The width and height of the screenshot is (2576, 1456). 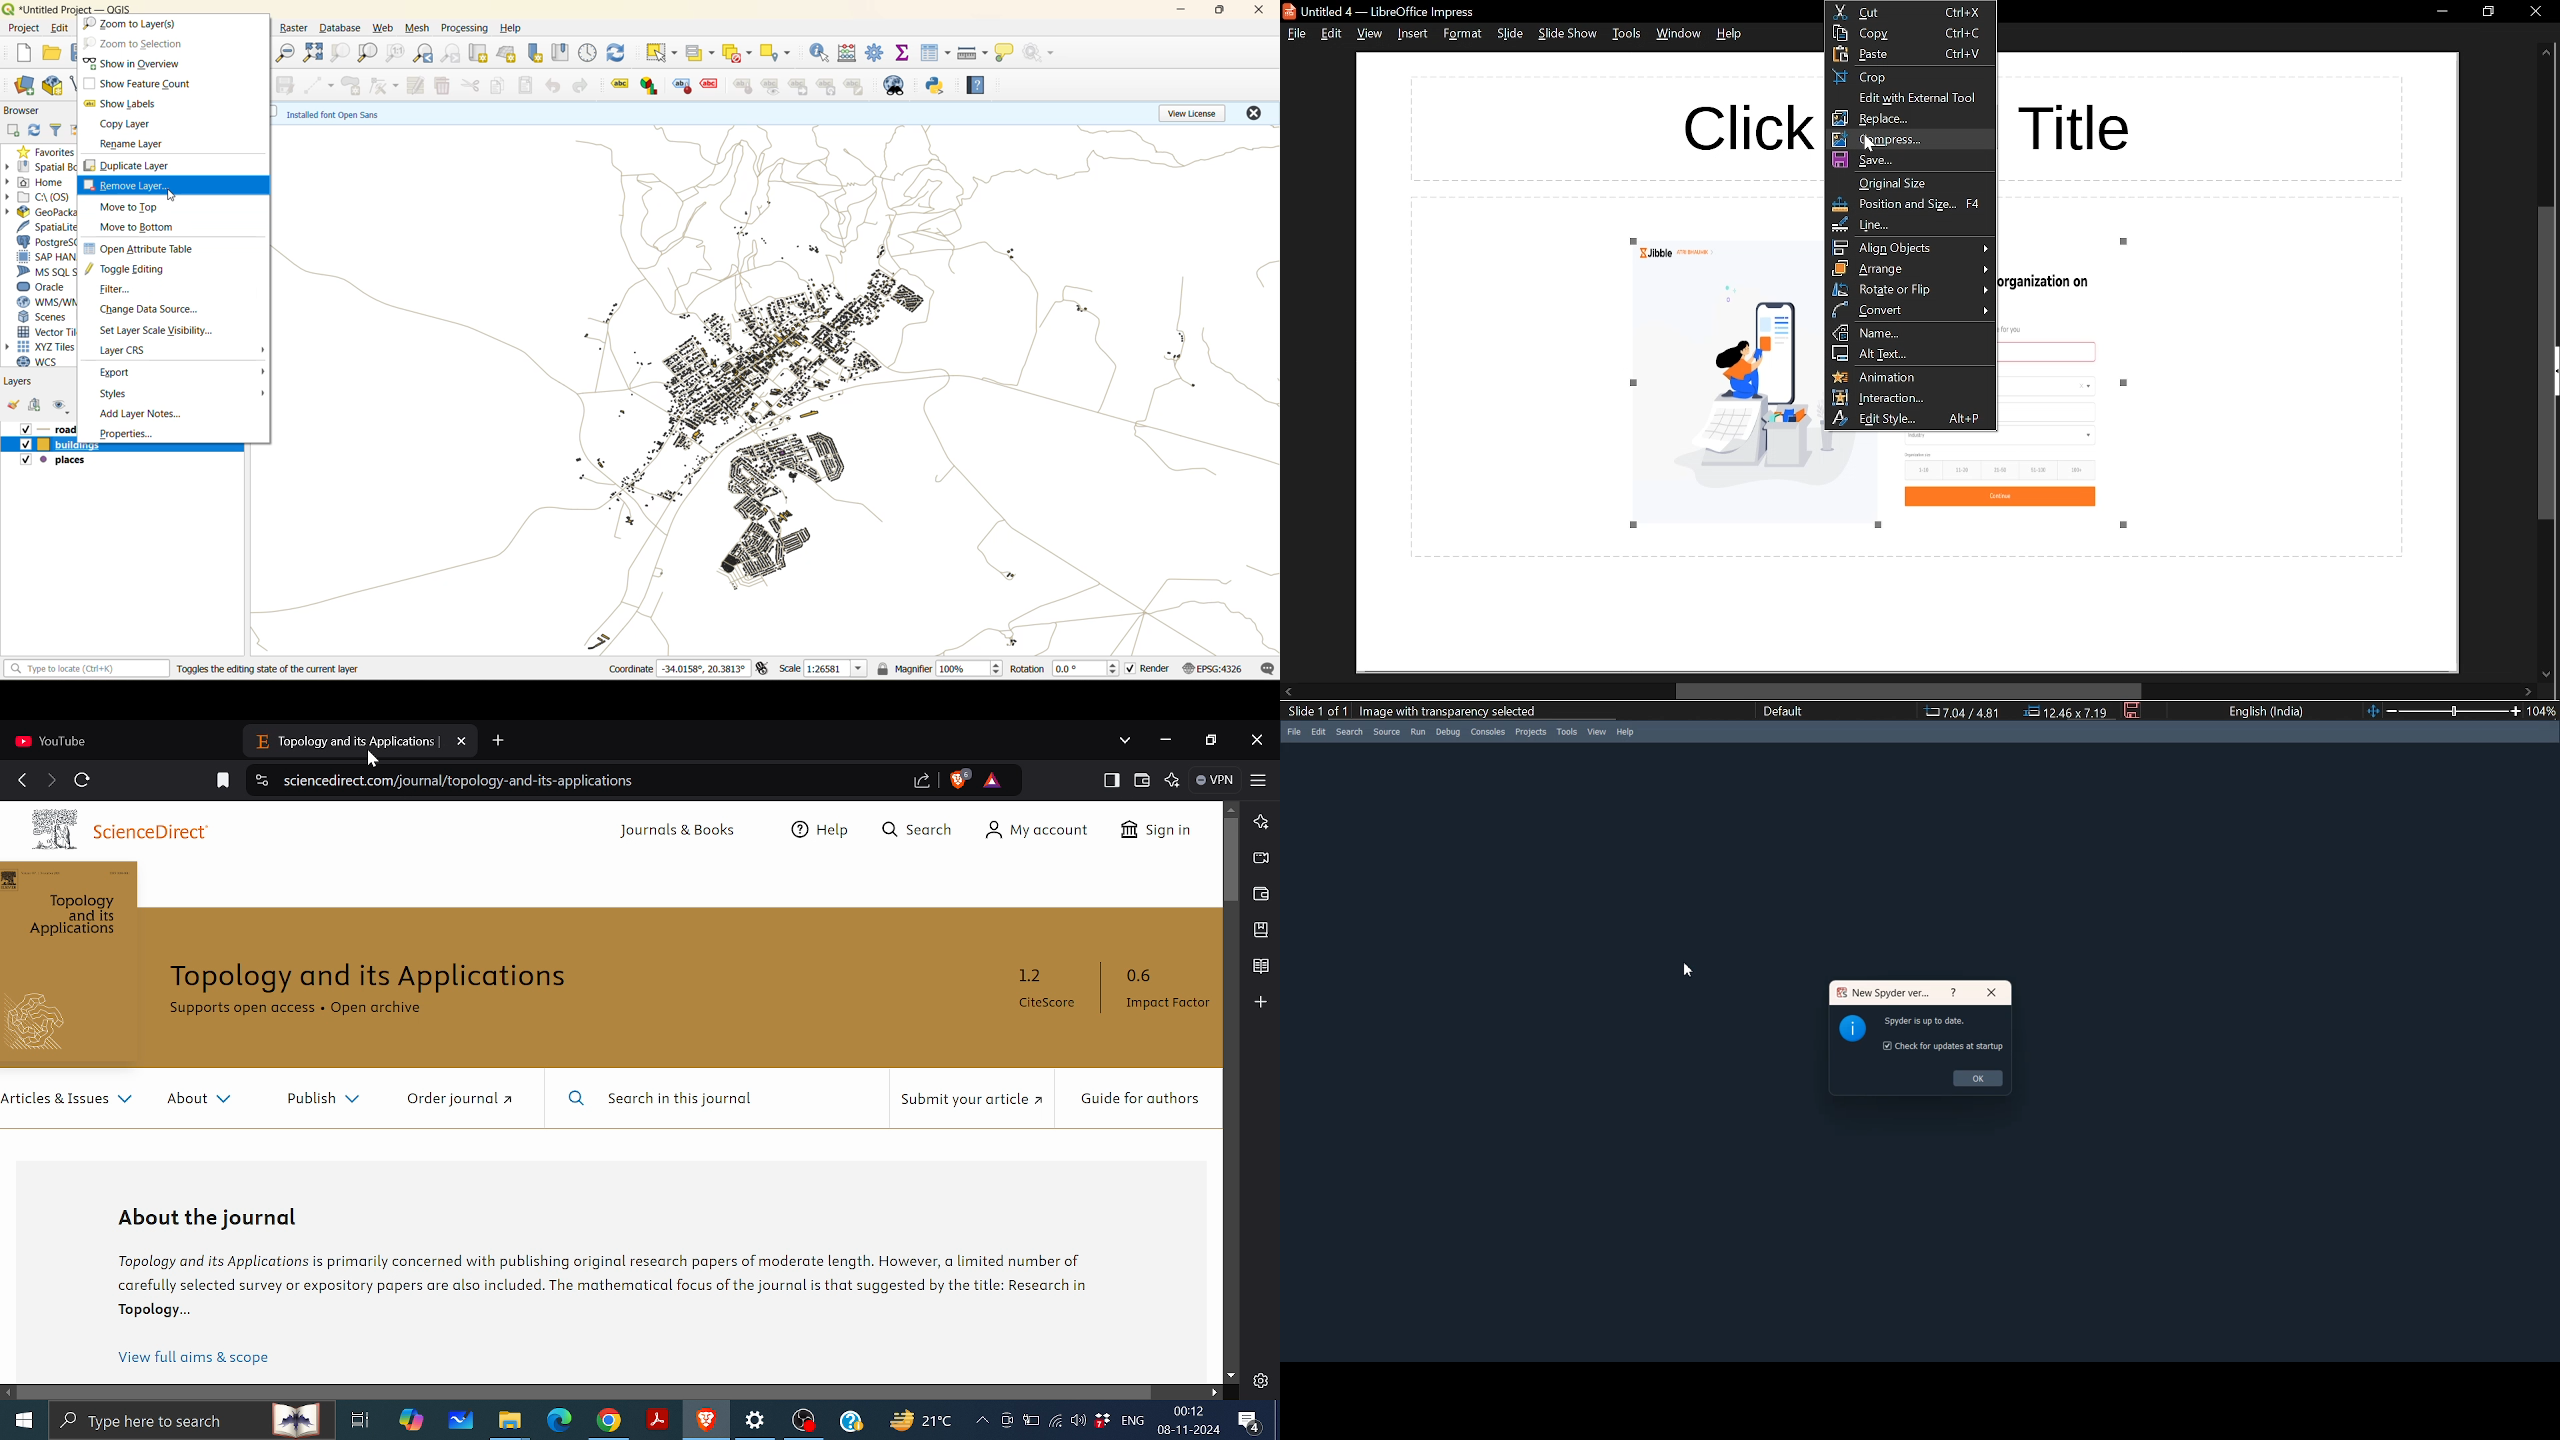 I want to click on save, so click(x=2132, y=711).